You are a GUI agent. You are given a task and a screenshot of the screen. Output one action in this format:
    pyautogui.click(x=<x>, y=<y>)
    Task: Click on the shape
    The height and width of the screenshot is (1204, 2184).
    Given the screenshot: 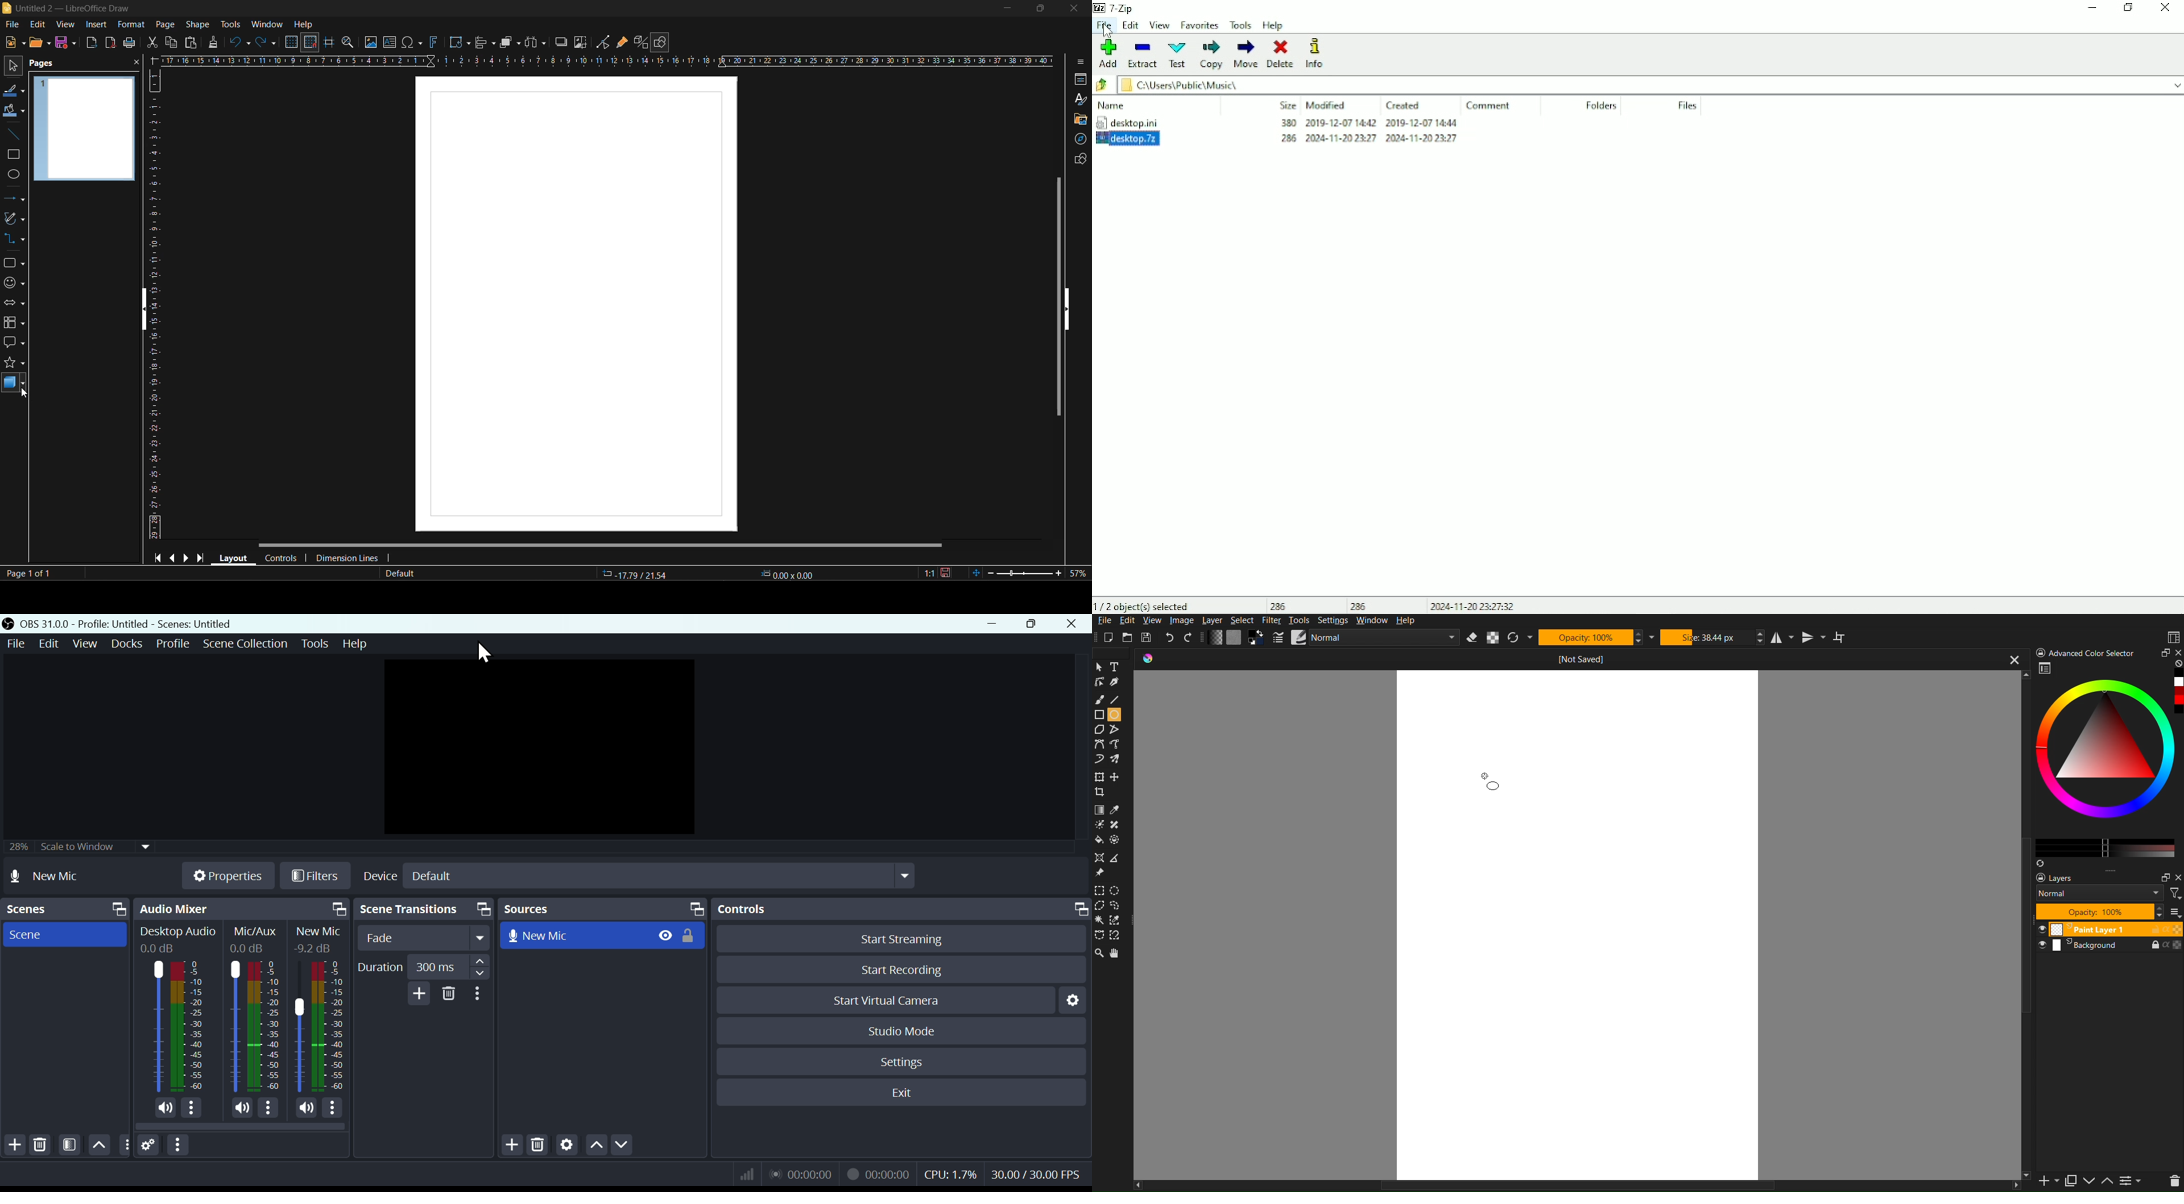 What is the action you would take?
    pyautogui.click(x=1117, y=826)
    